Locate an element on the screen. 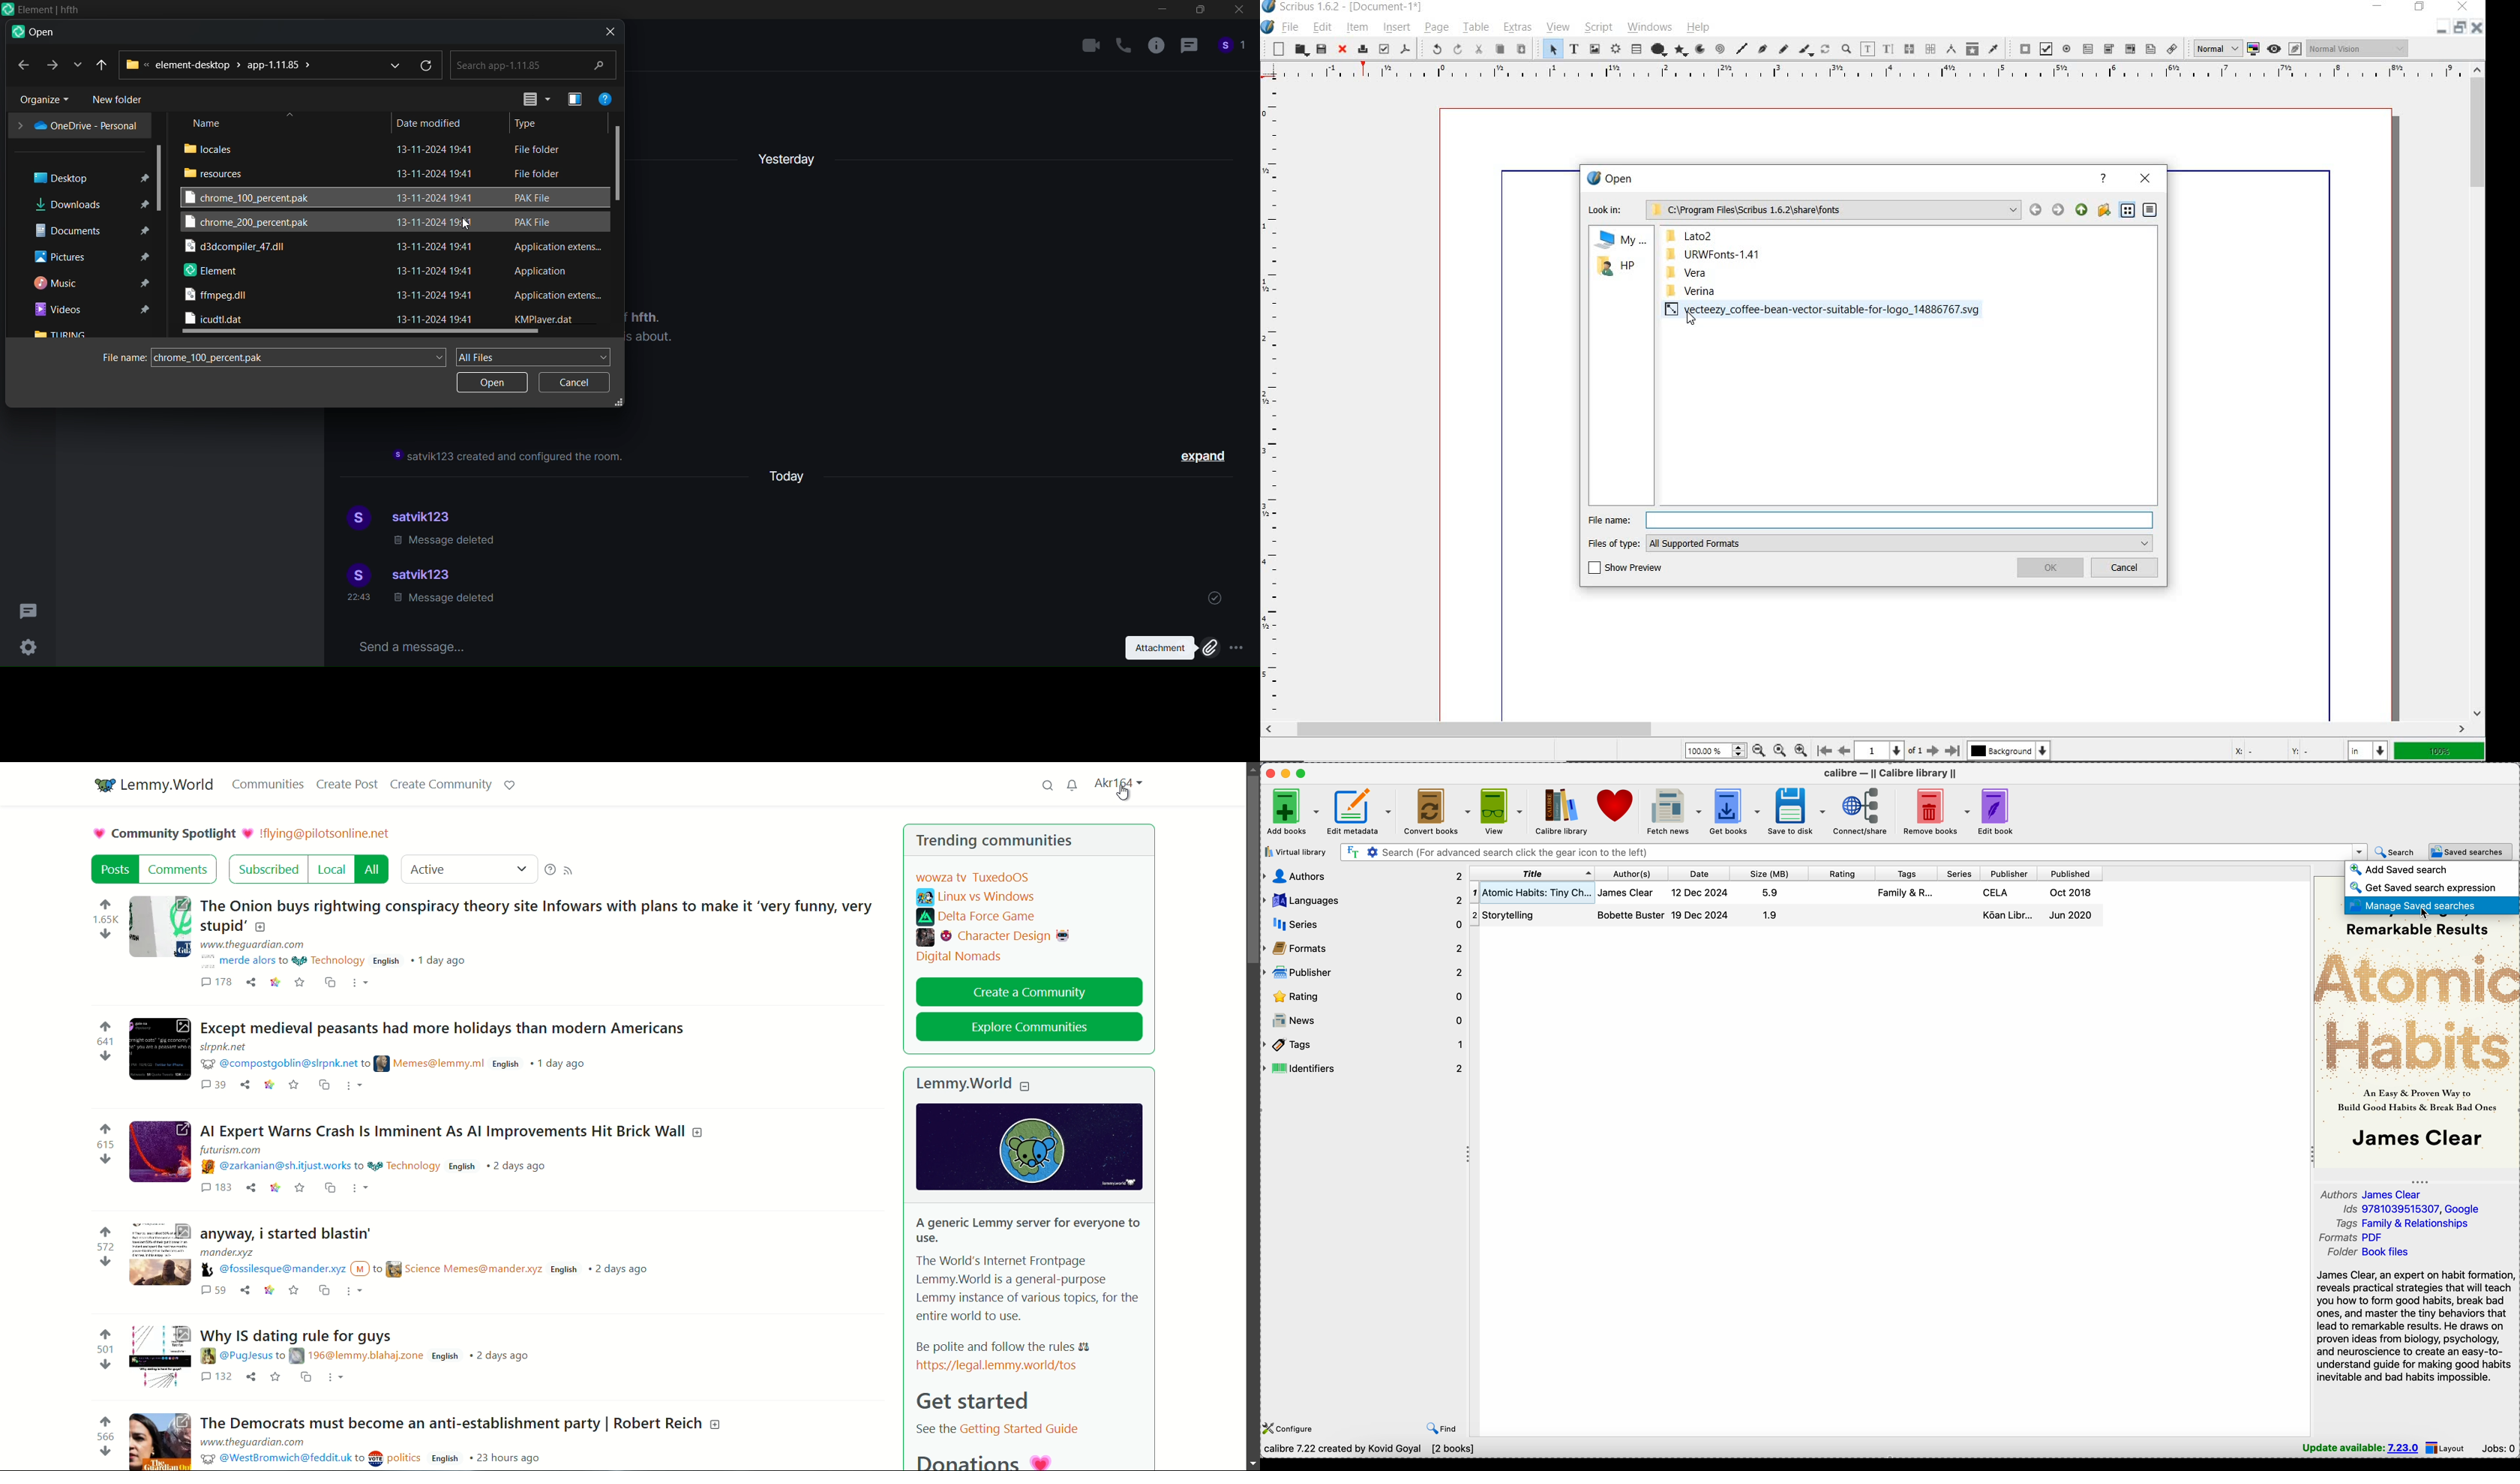 Image resolution: width=2520 pixels, height=1484 pixels. Lock in: is located at coordinates (1607, 210).